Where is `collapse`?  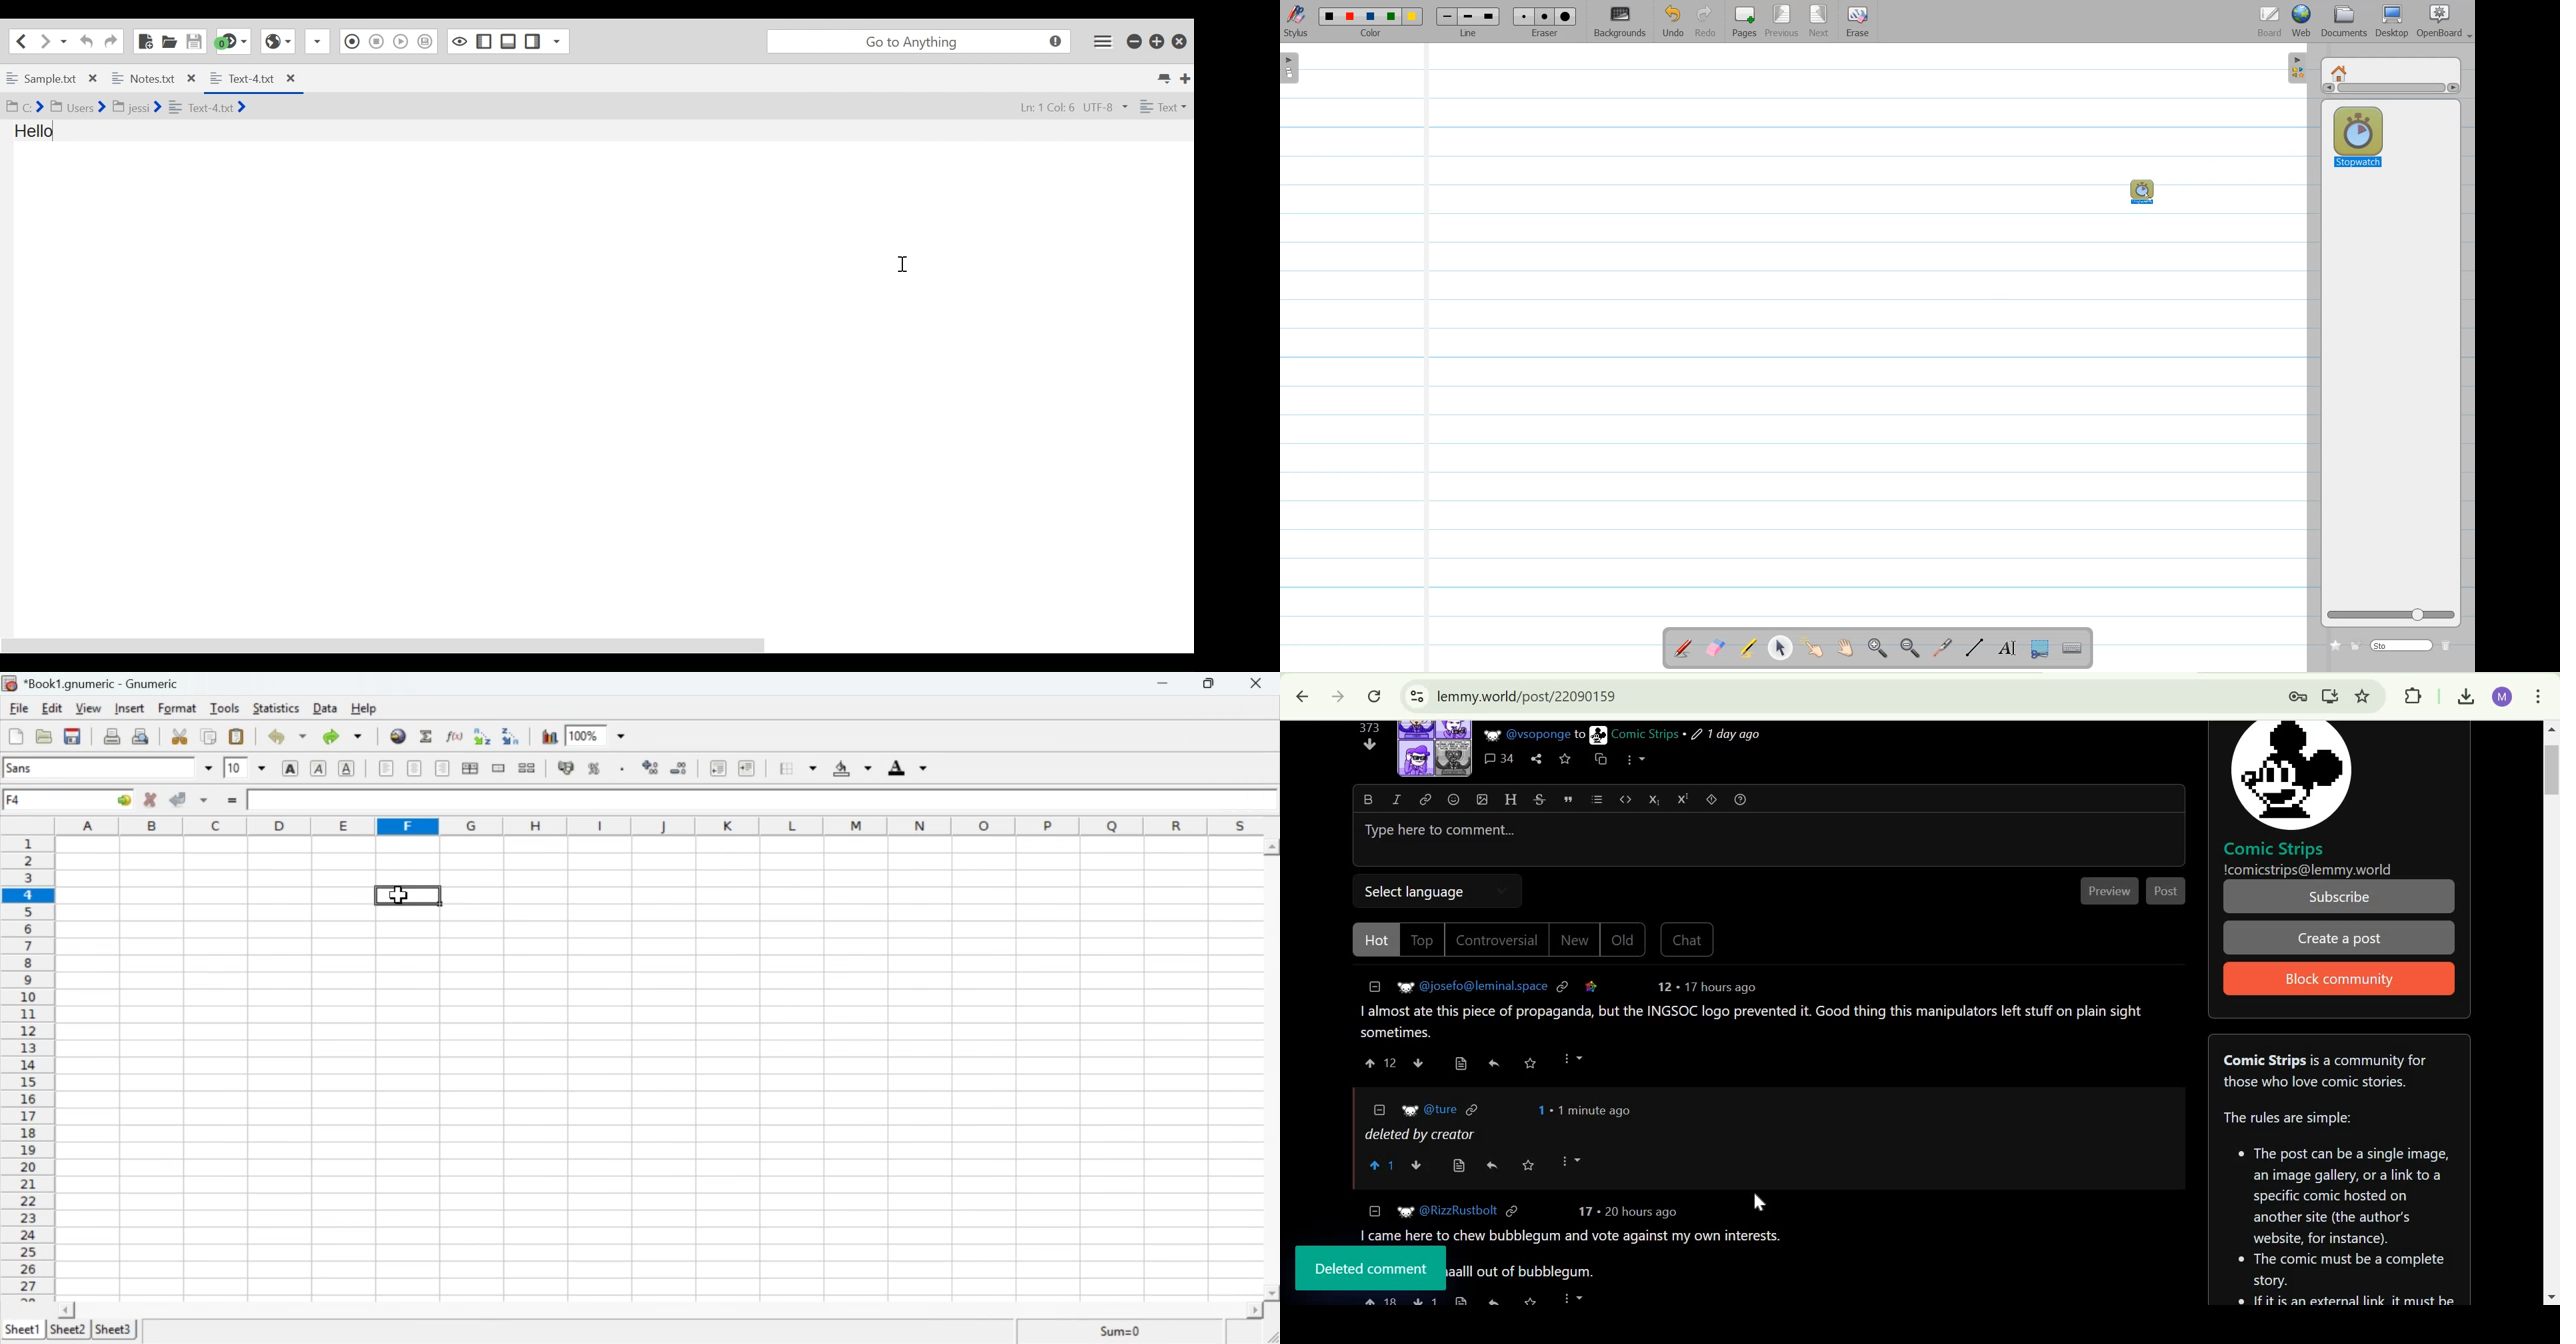 collapse is located at coordinates (1375, 1211).